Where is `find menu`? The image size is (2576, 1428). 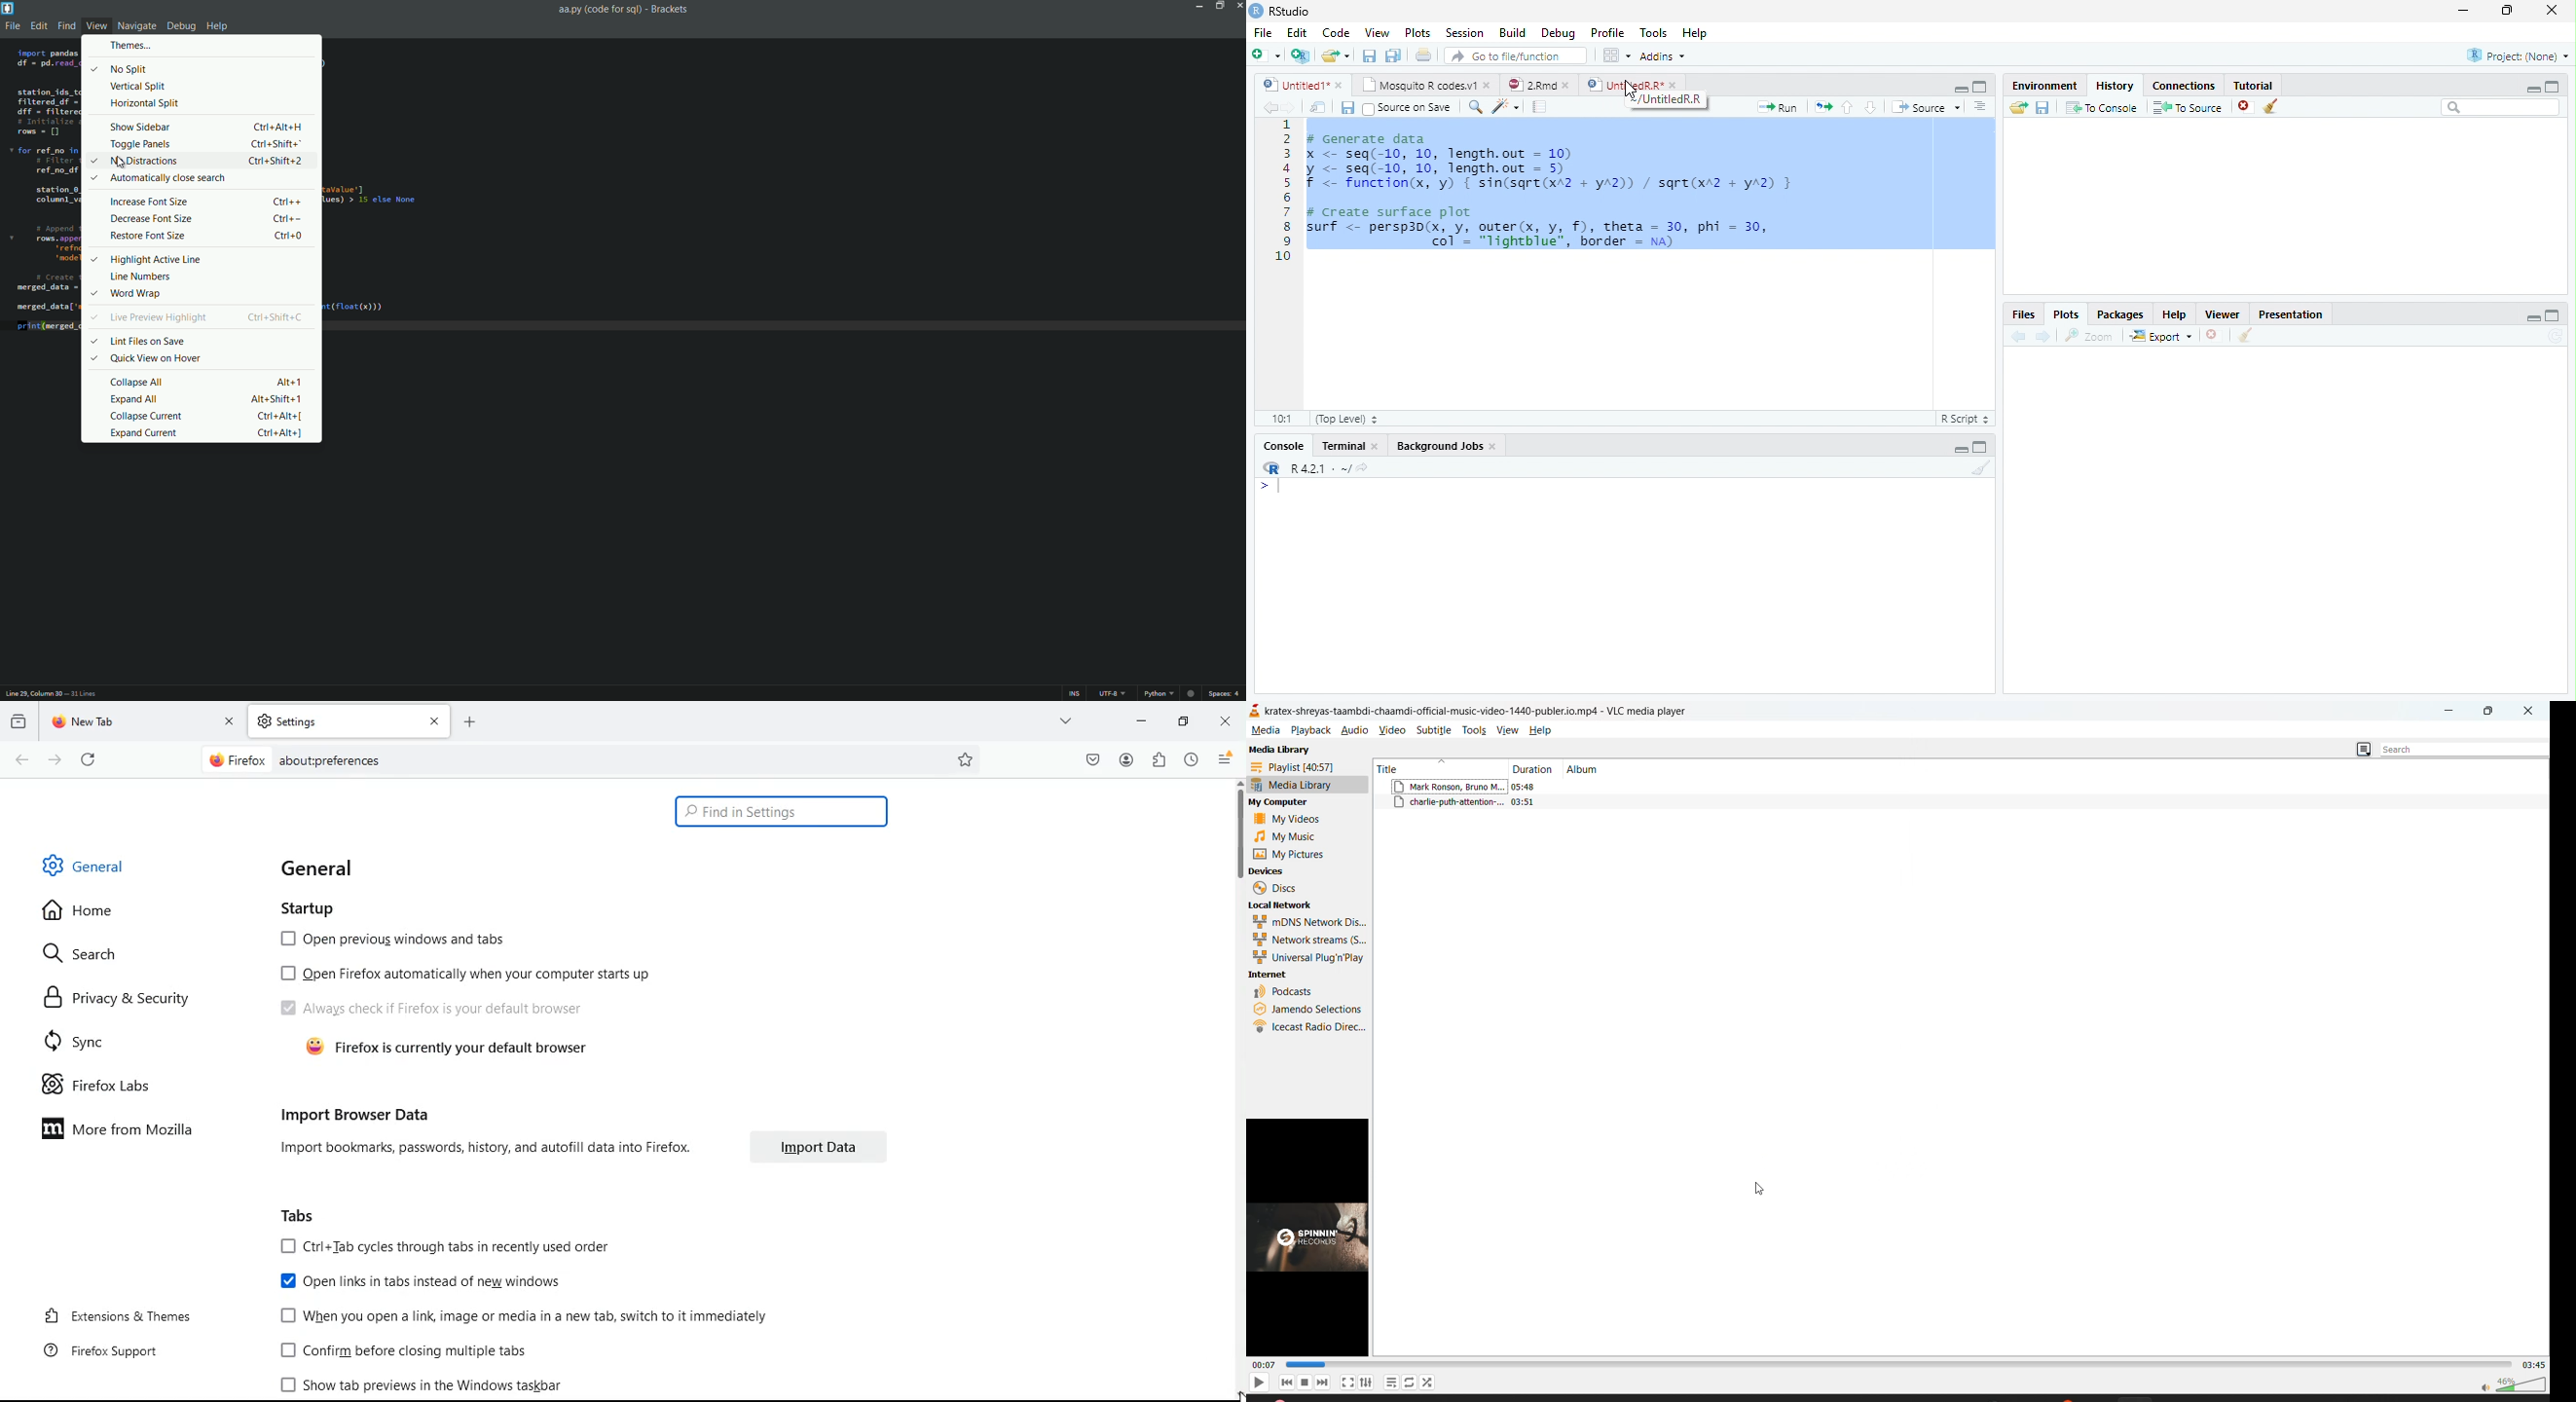 find menu is located at coordinates (66, 26).